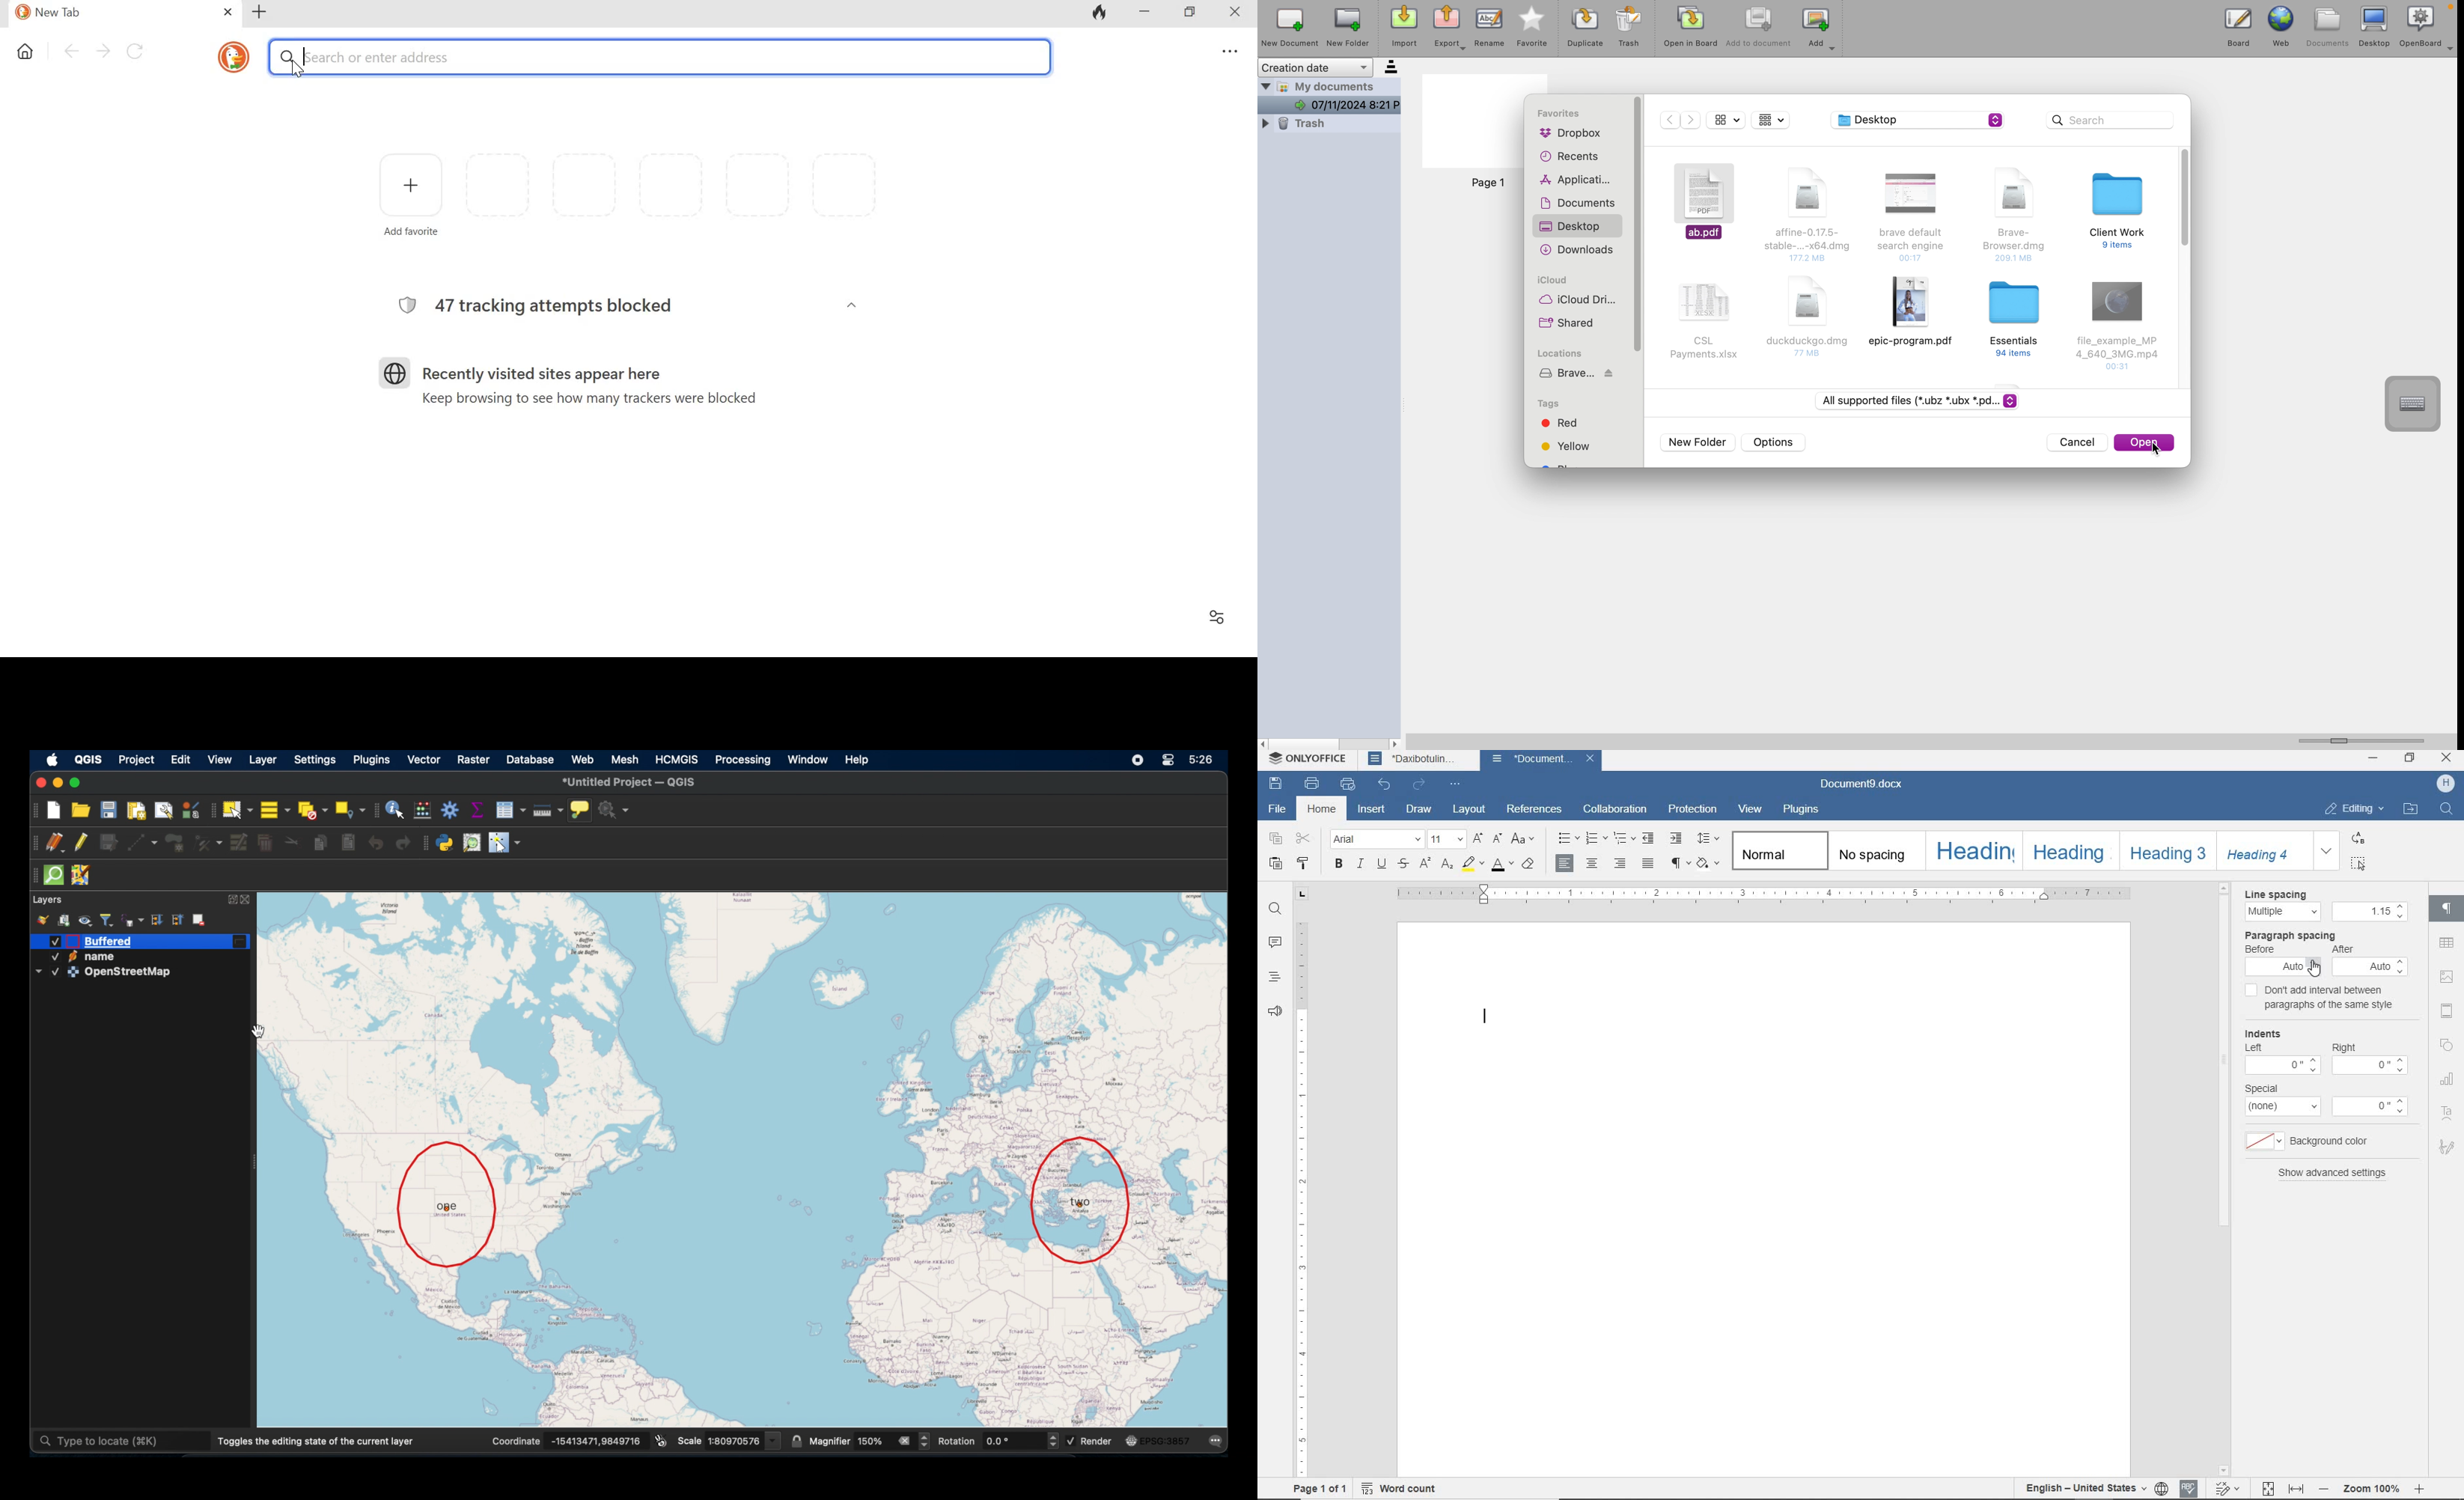 This screenshot has height=1512, width=2464. Describe the element at coordinates (2354, 807) in the screenshot. I see `EDITING` at that location.